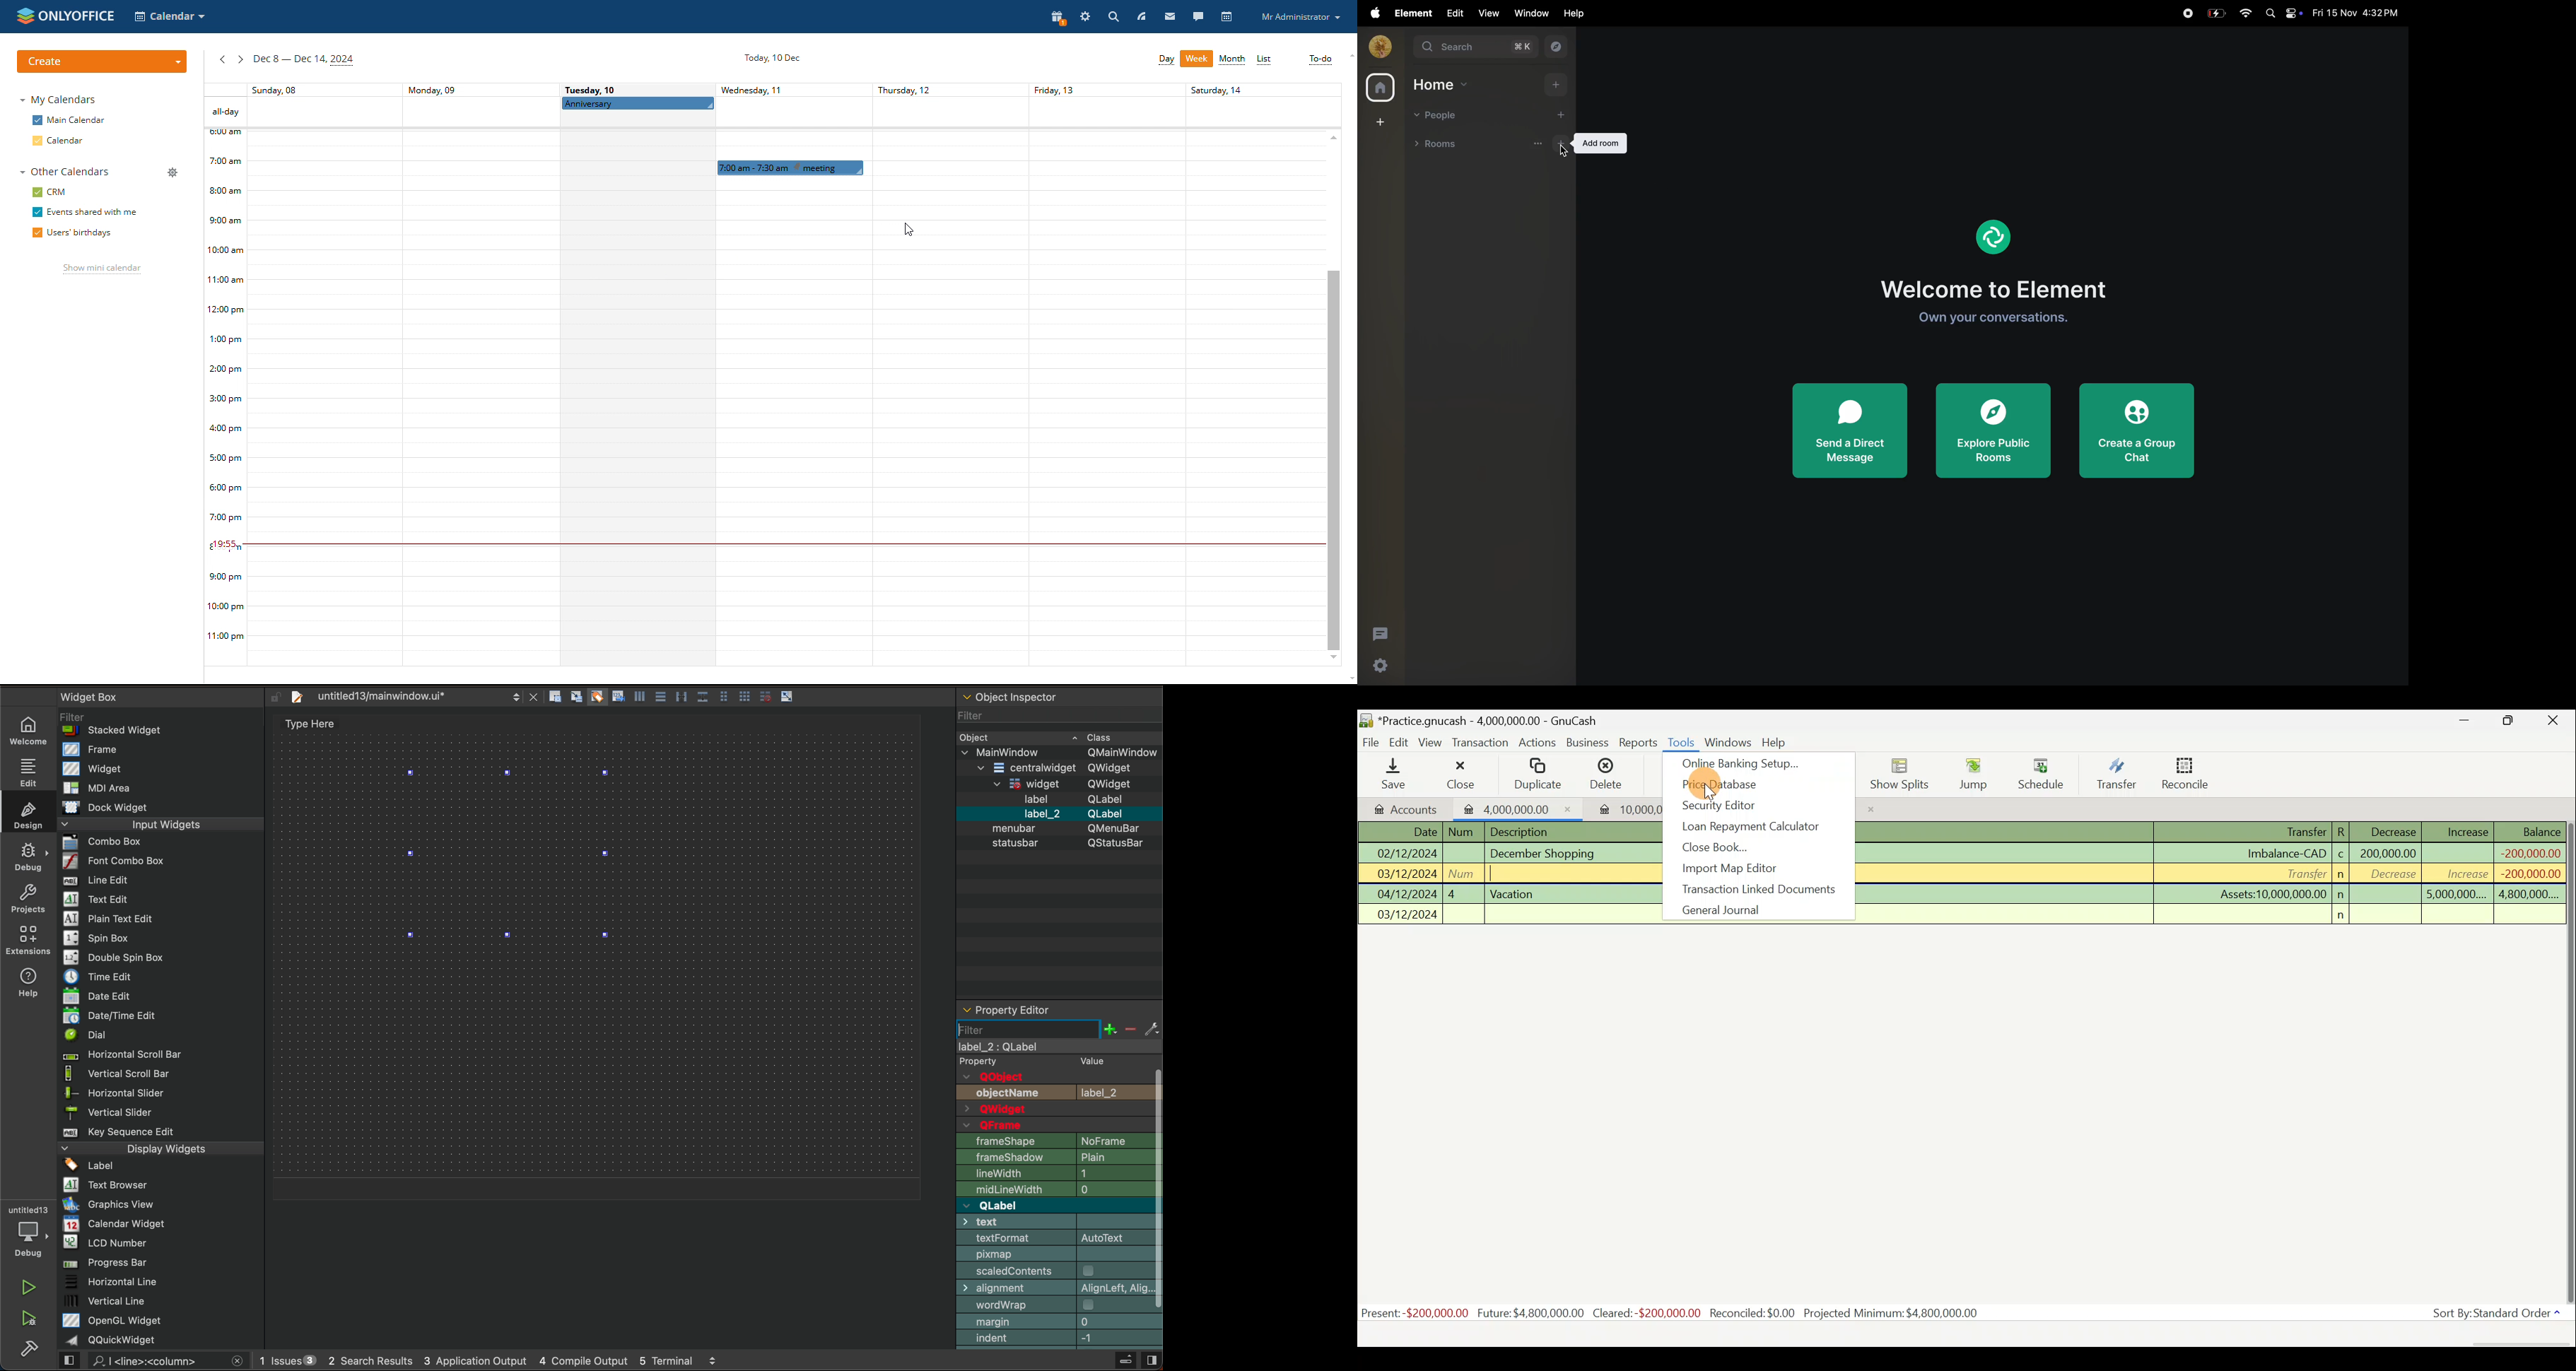 Image resolution: width=2576 pixels, height=1372 pixels. What do you see at coordinates (1464, 832) in the screenshot?
I see `num` at bounding box center [1464, 832].